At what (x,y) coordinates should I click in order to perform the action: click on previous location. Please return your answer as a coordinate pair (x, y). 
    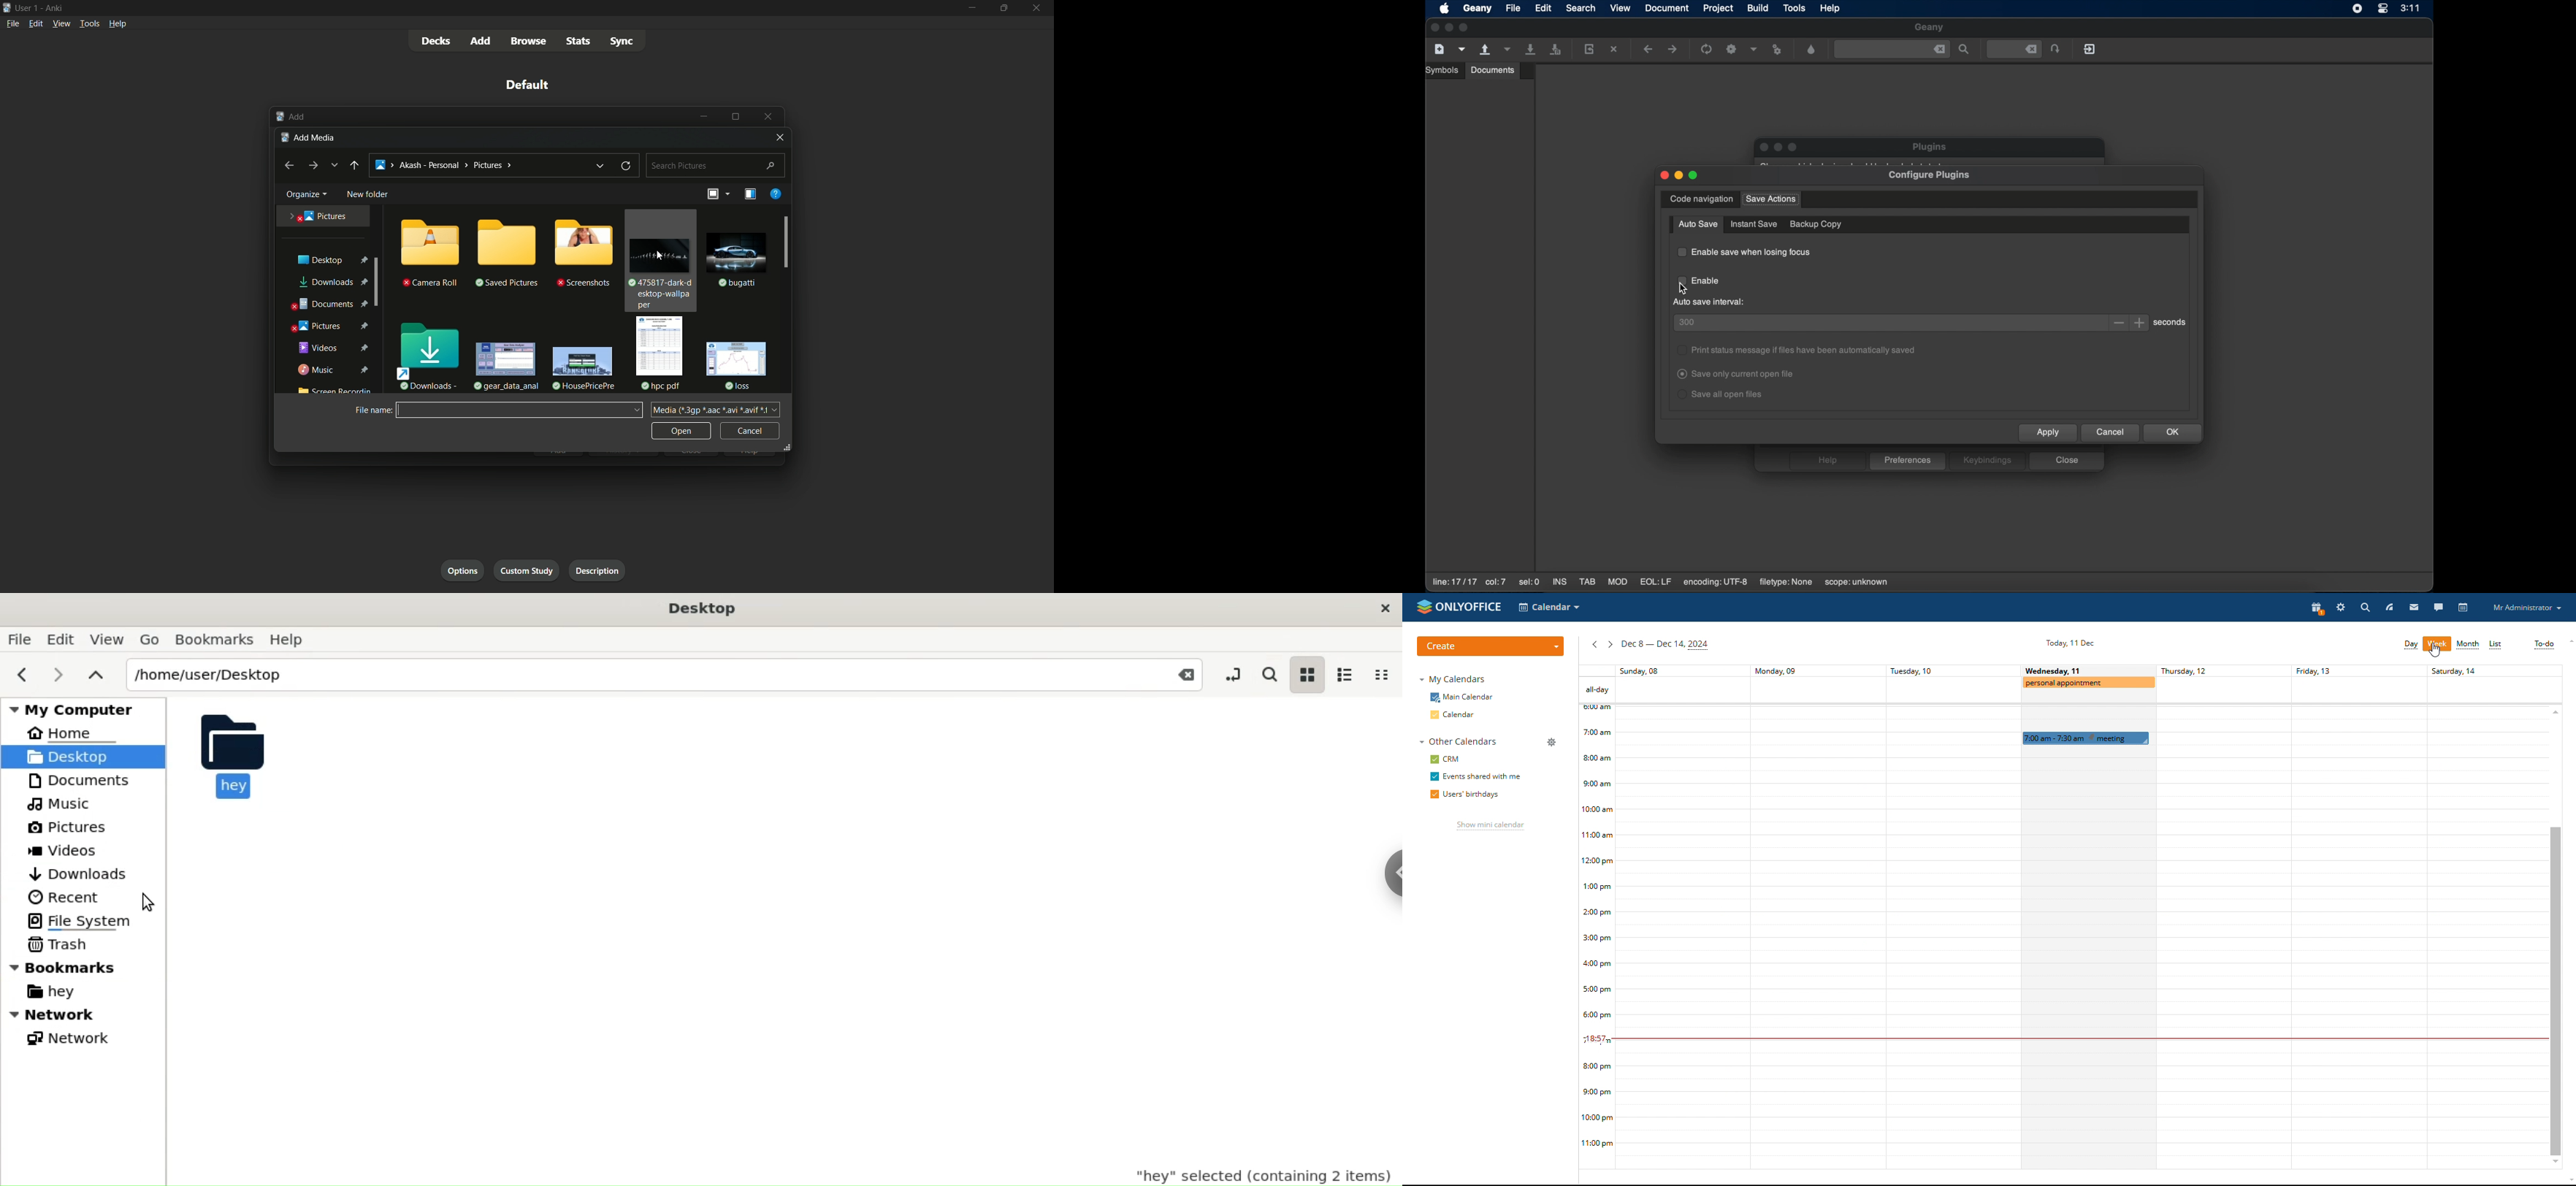
    Looking at the image, I should click on (601, 165).